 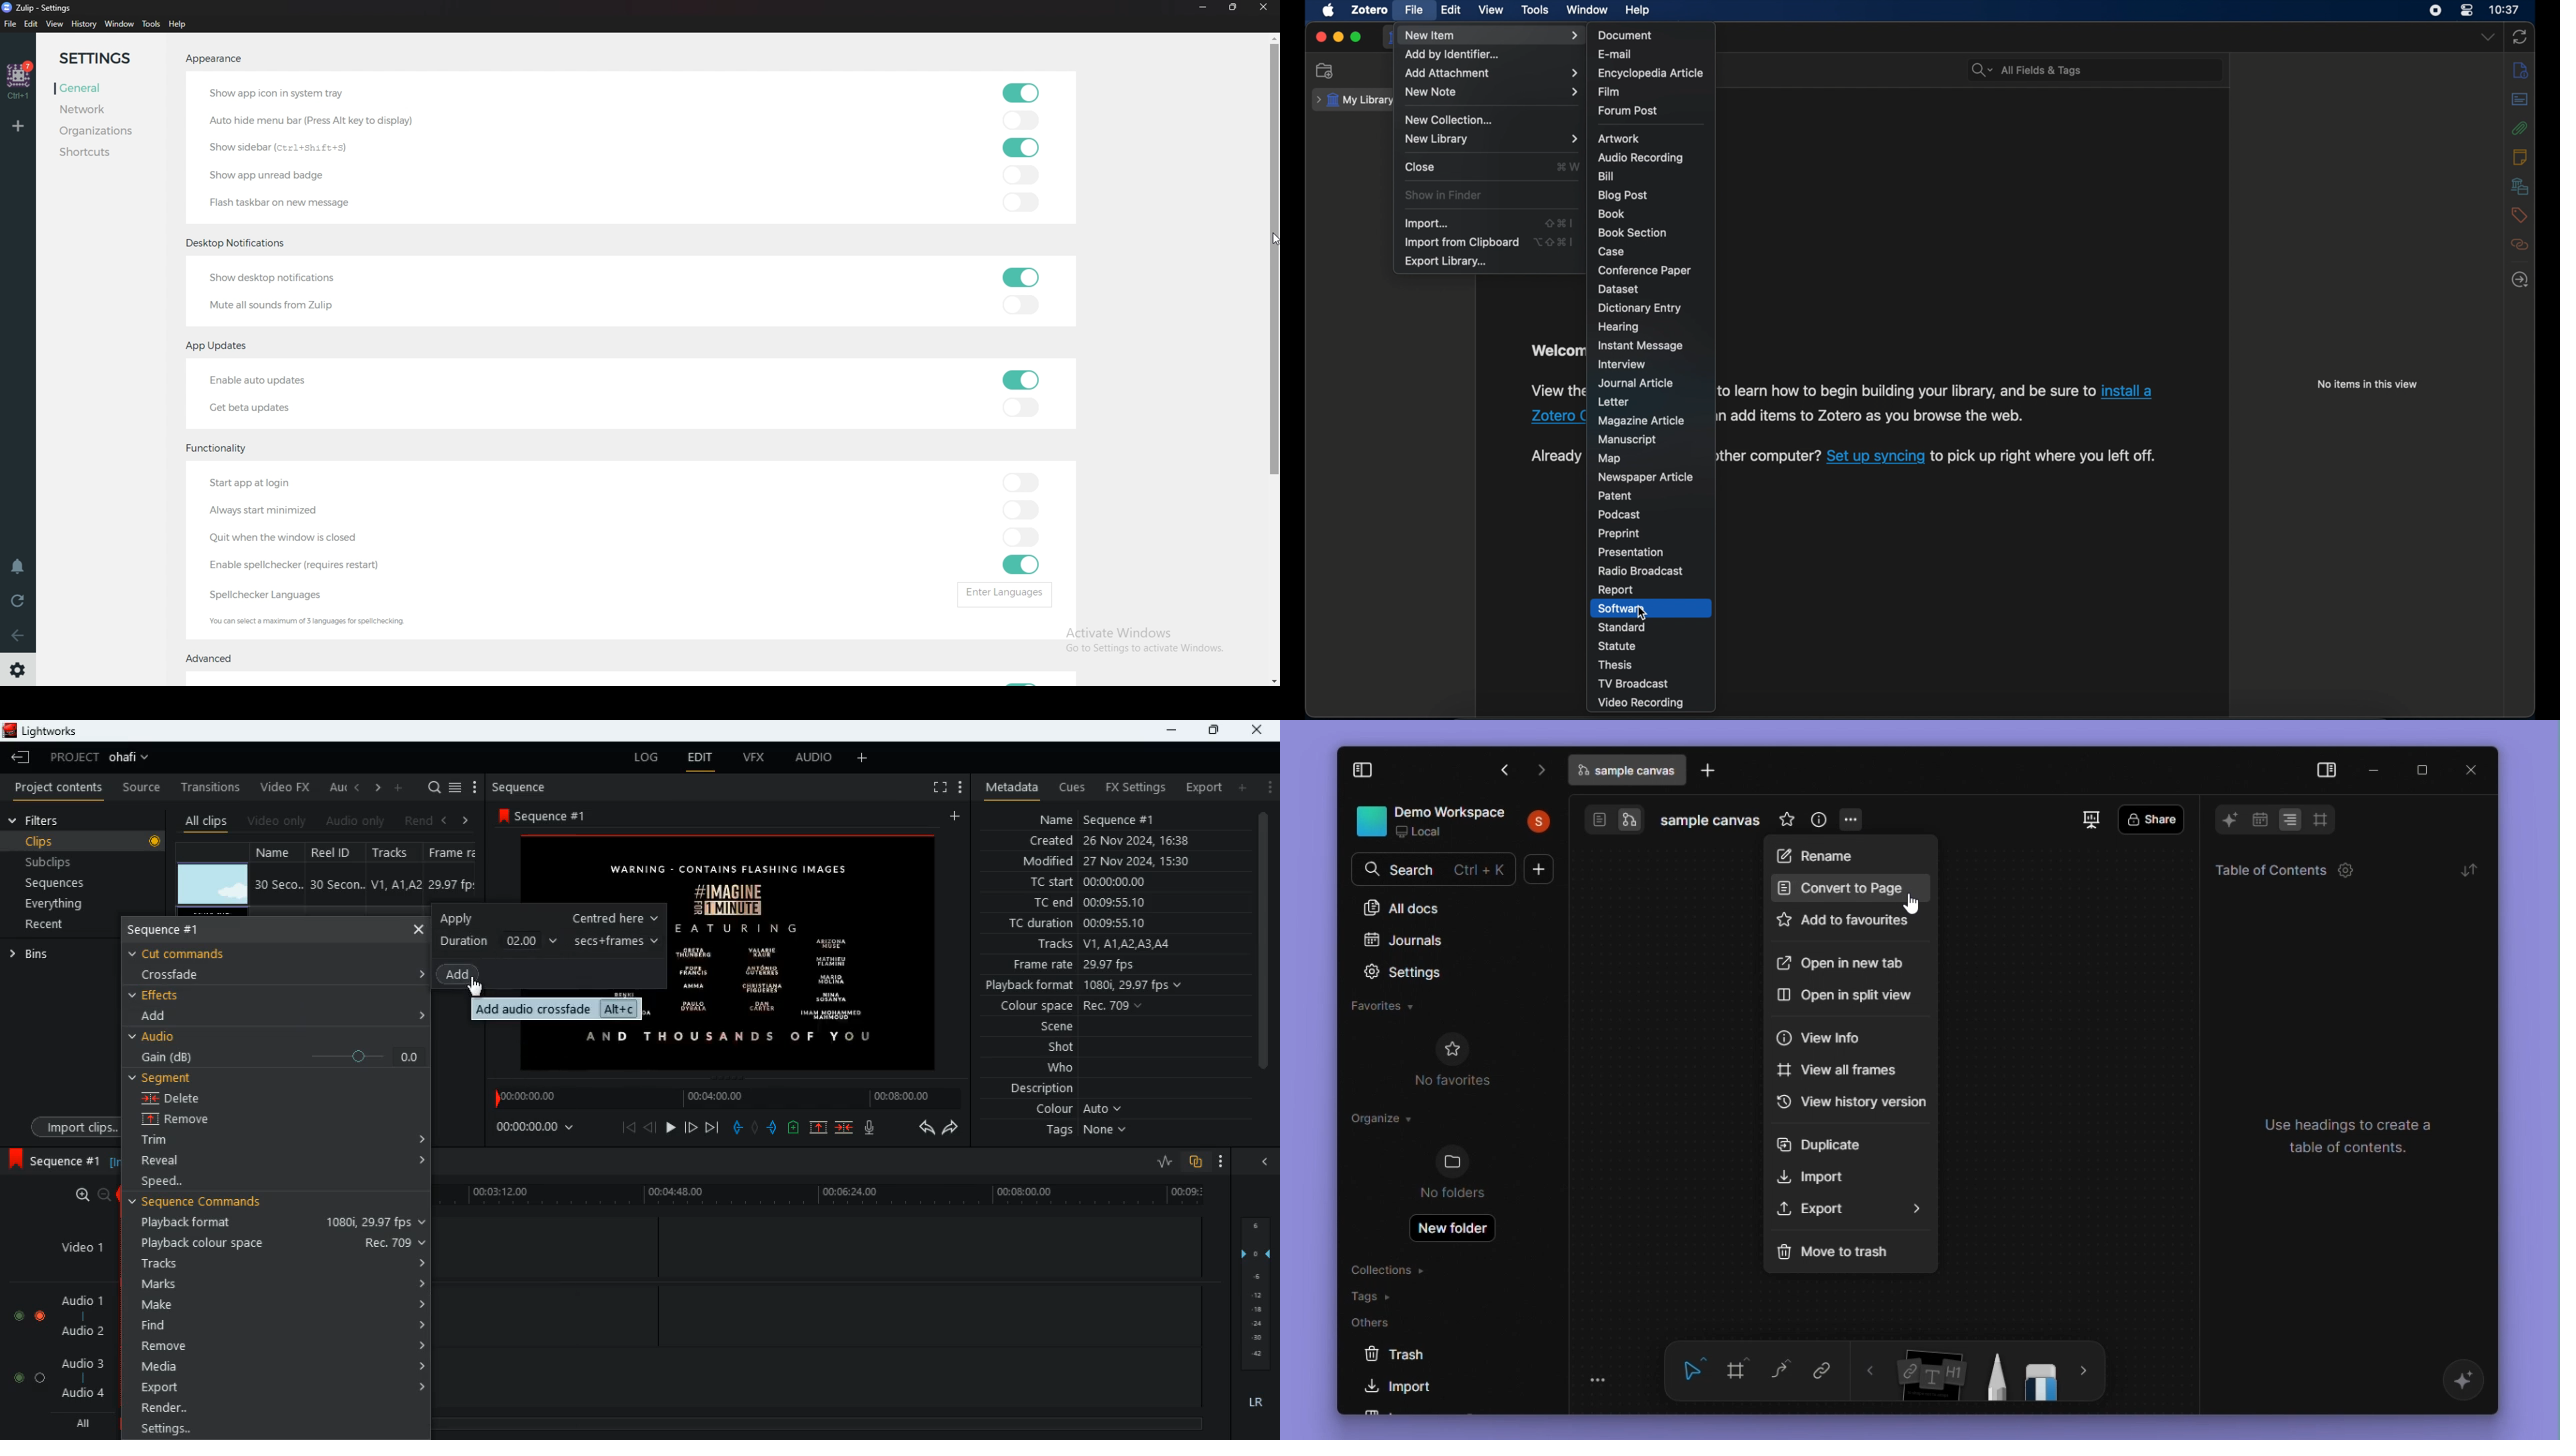 I want to click on frame, so click(x=1738, y=1371).